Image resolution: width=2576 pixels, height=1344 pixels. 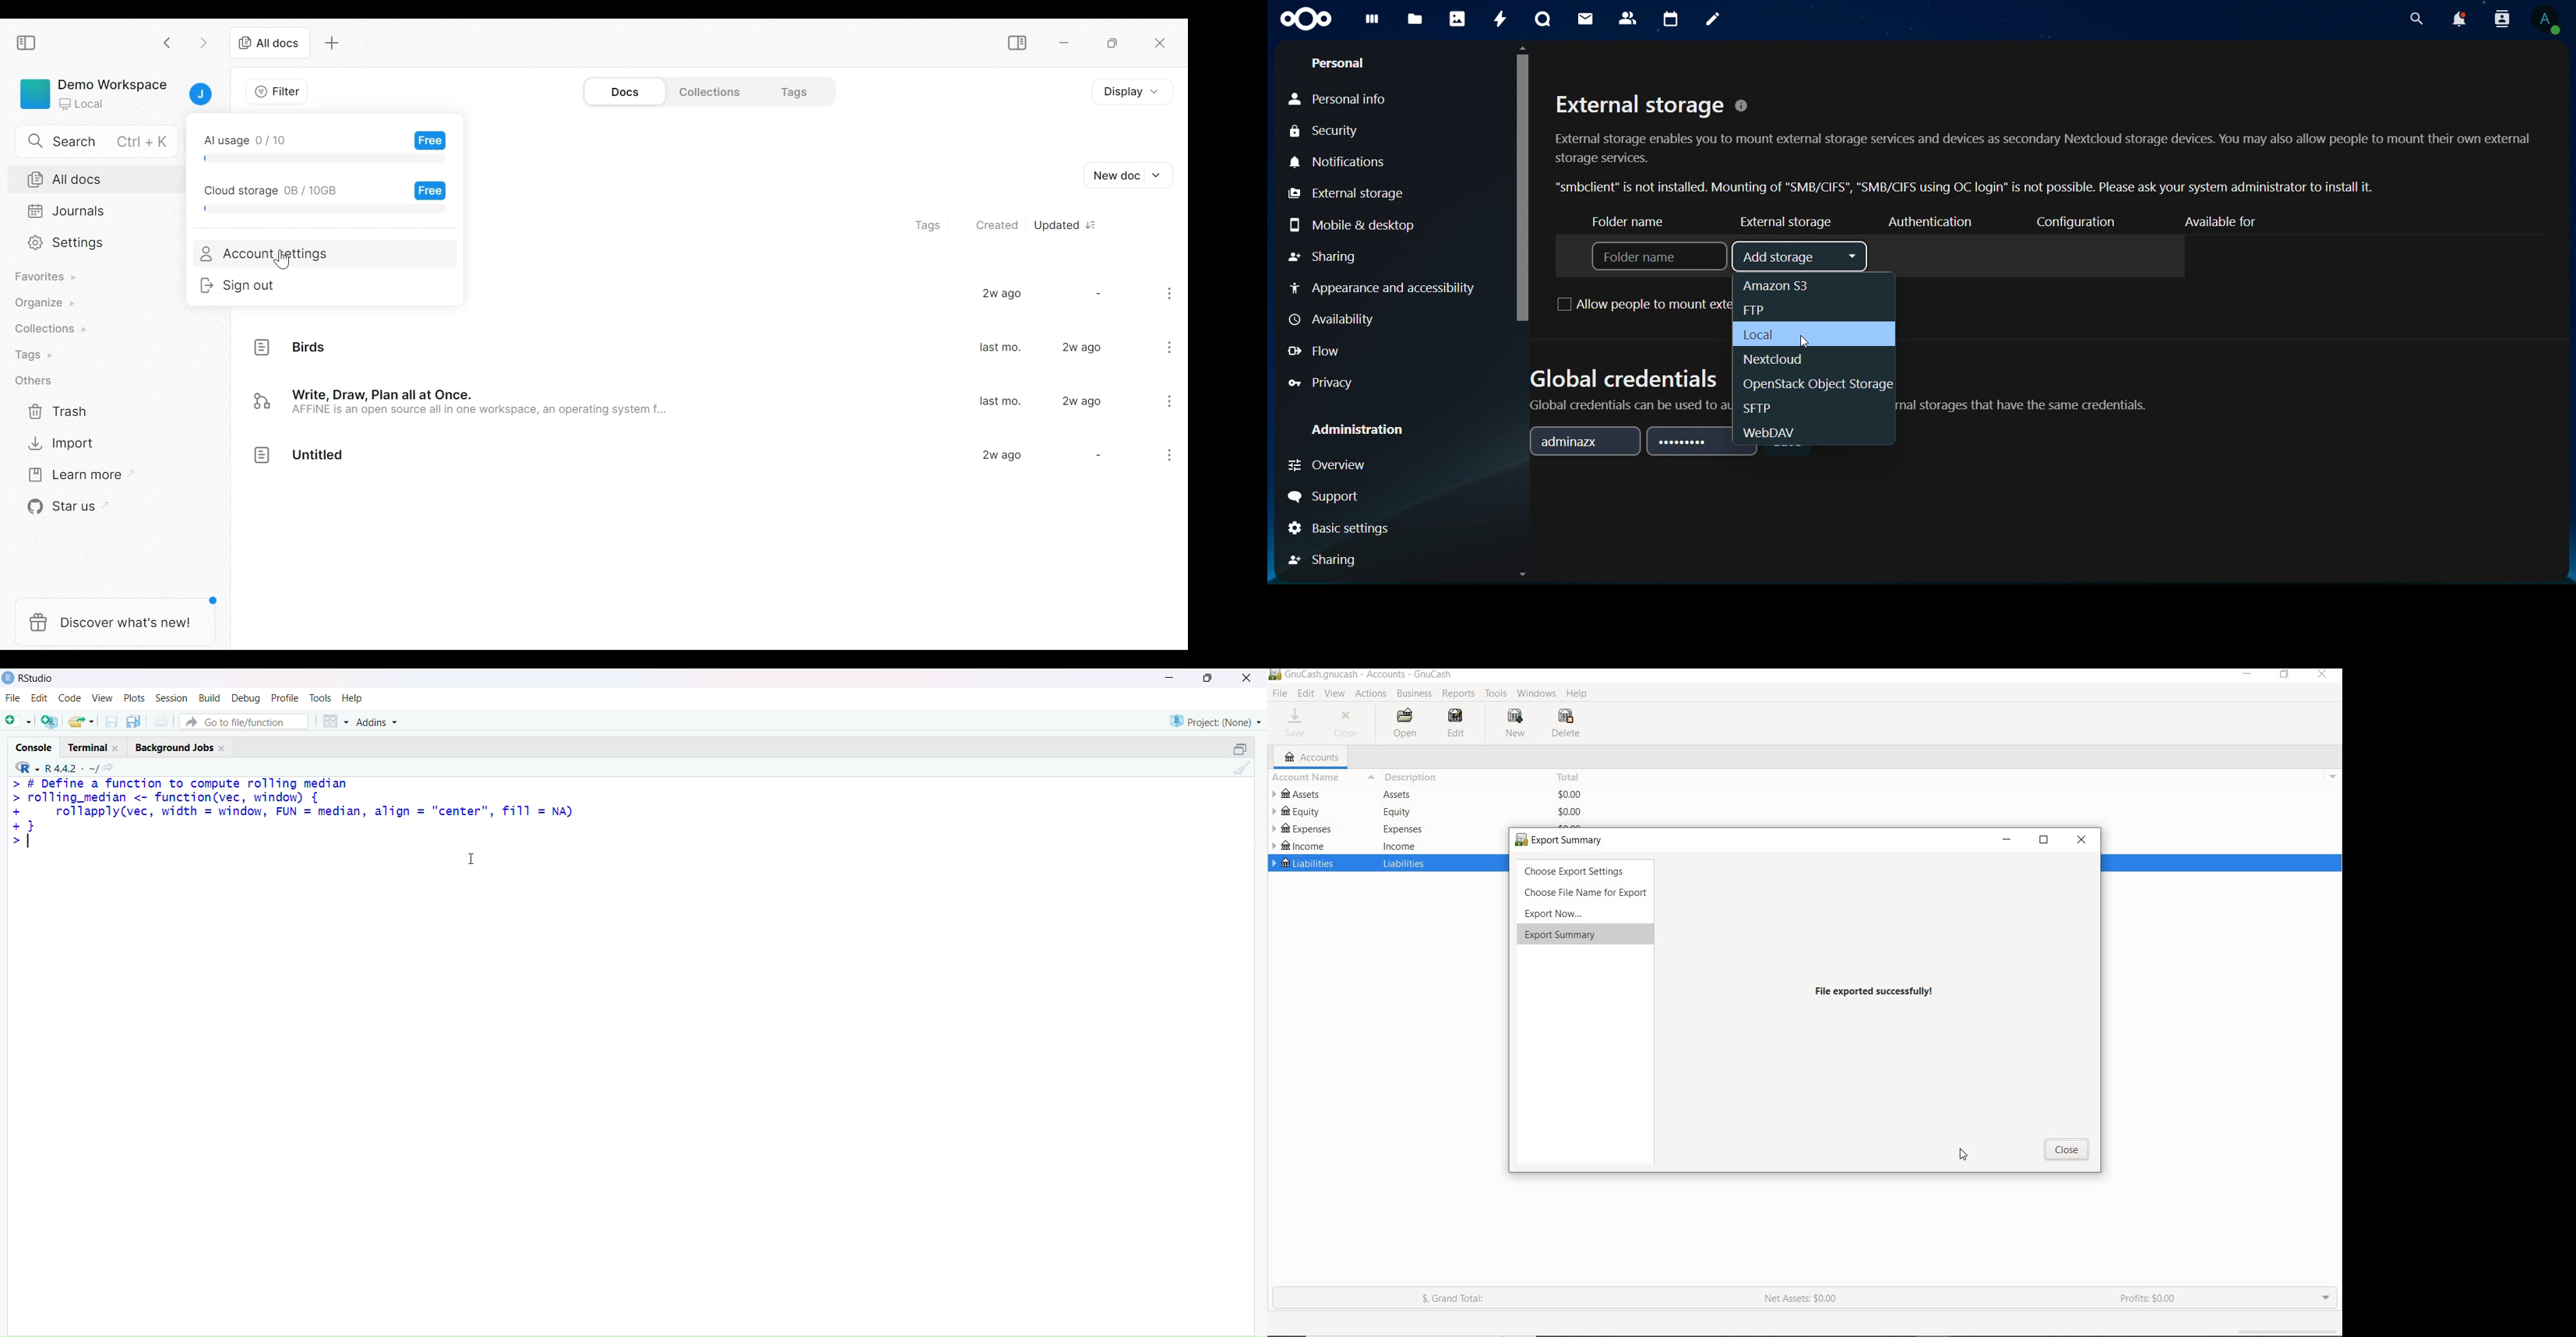 What do you see at coordinates (1328, 494) in the screenshot?
I see `support` at bounding box center [1328, 494].